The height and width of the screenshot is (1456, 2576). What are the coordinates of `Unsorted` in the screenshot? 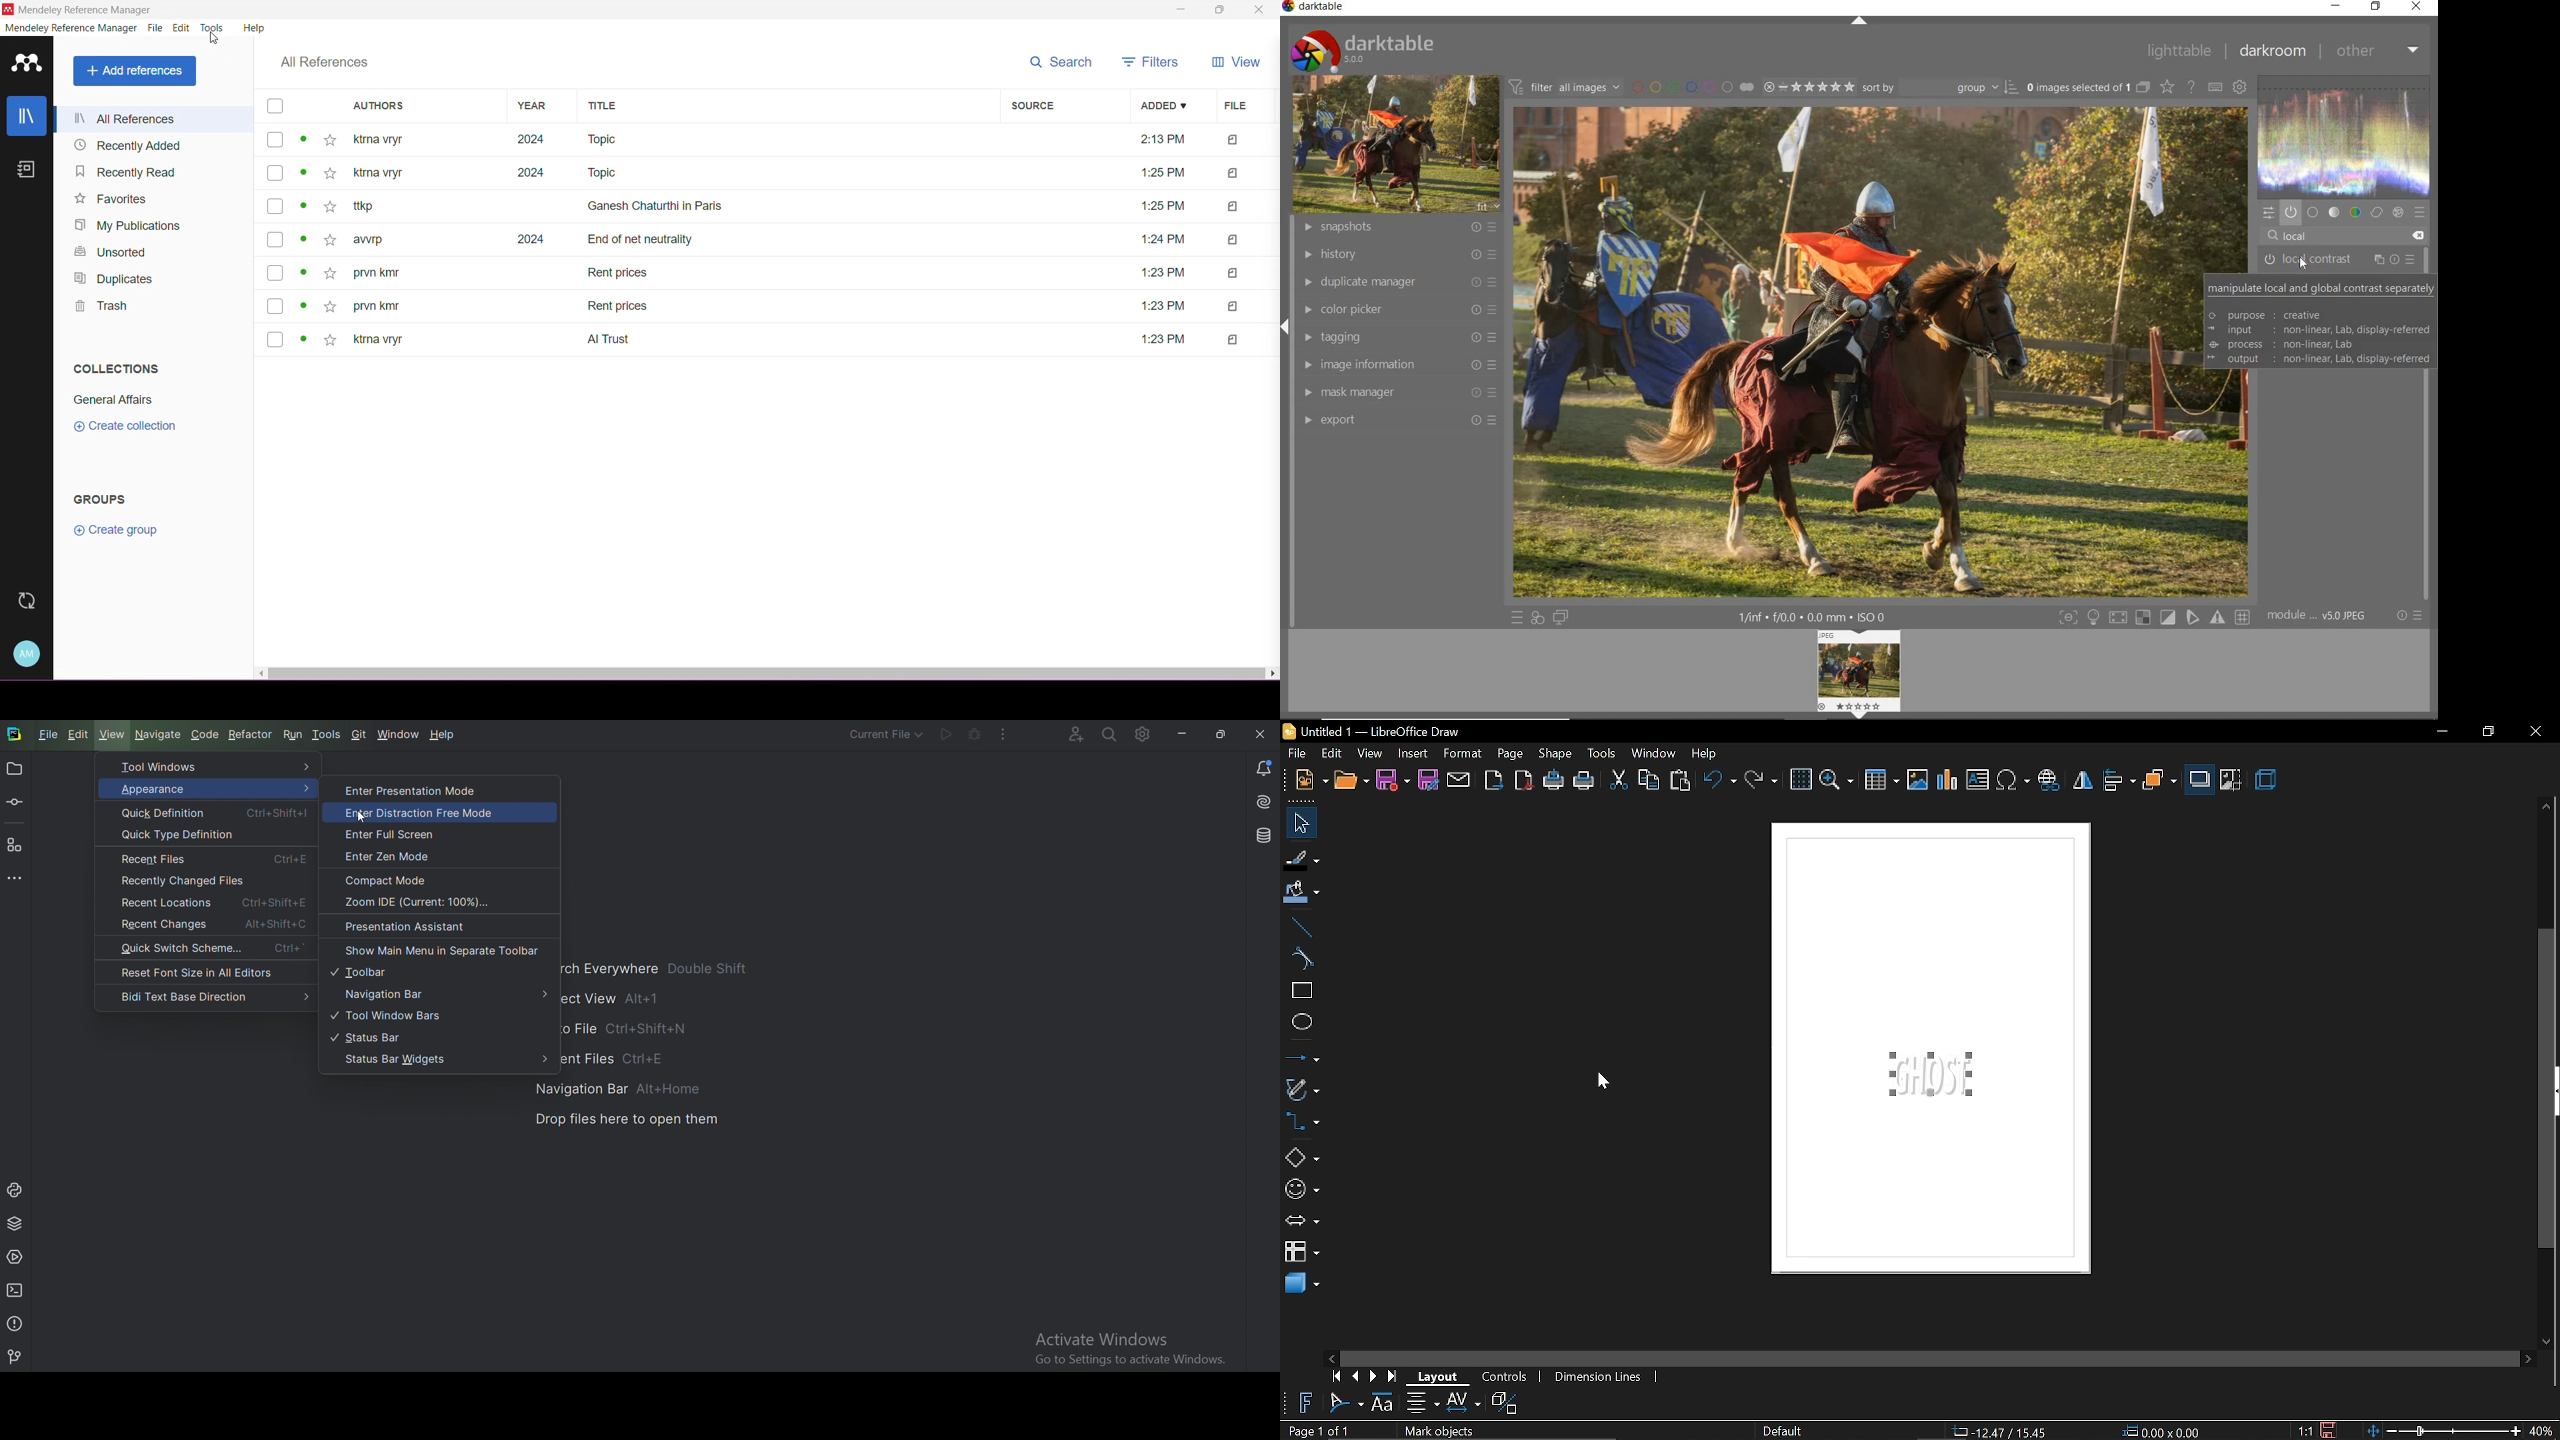 It's located at (111, 253).